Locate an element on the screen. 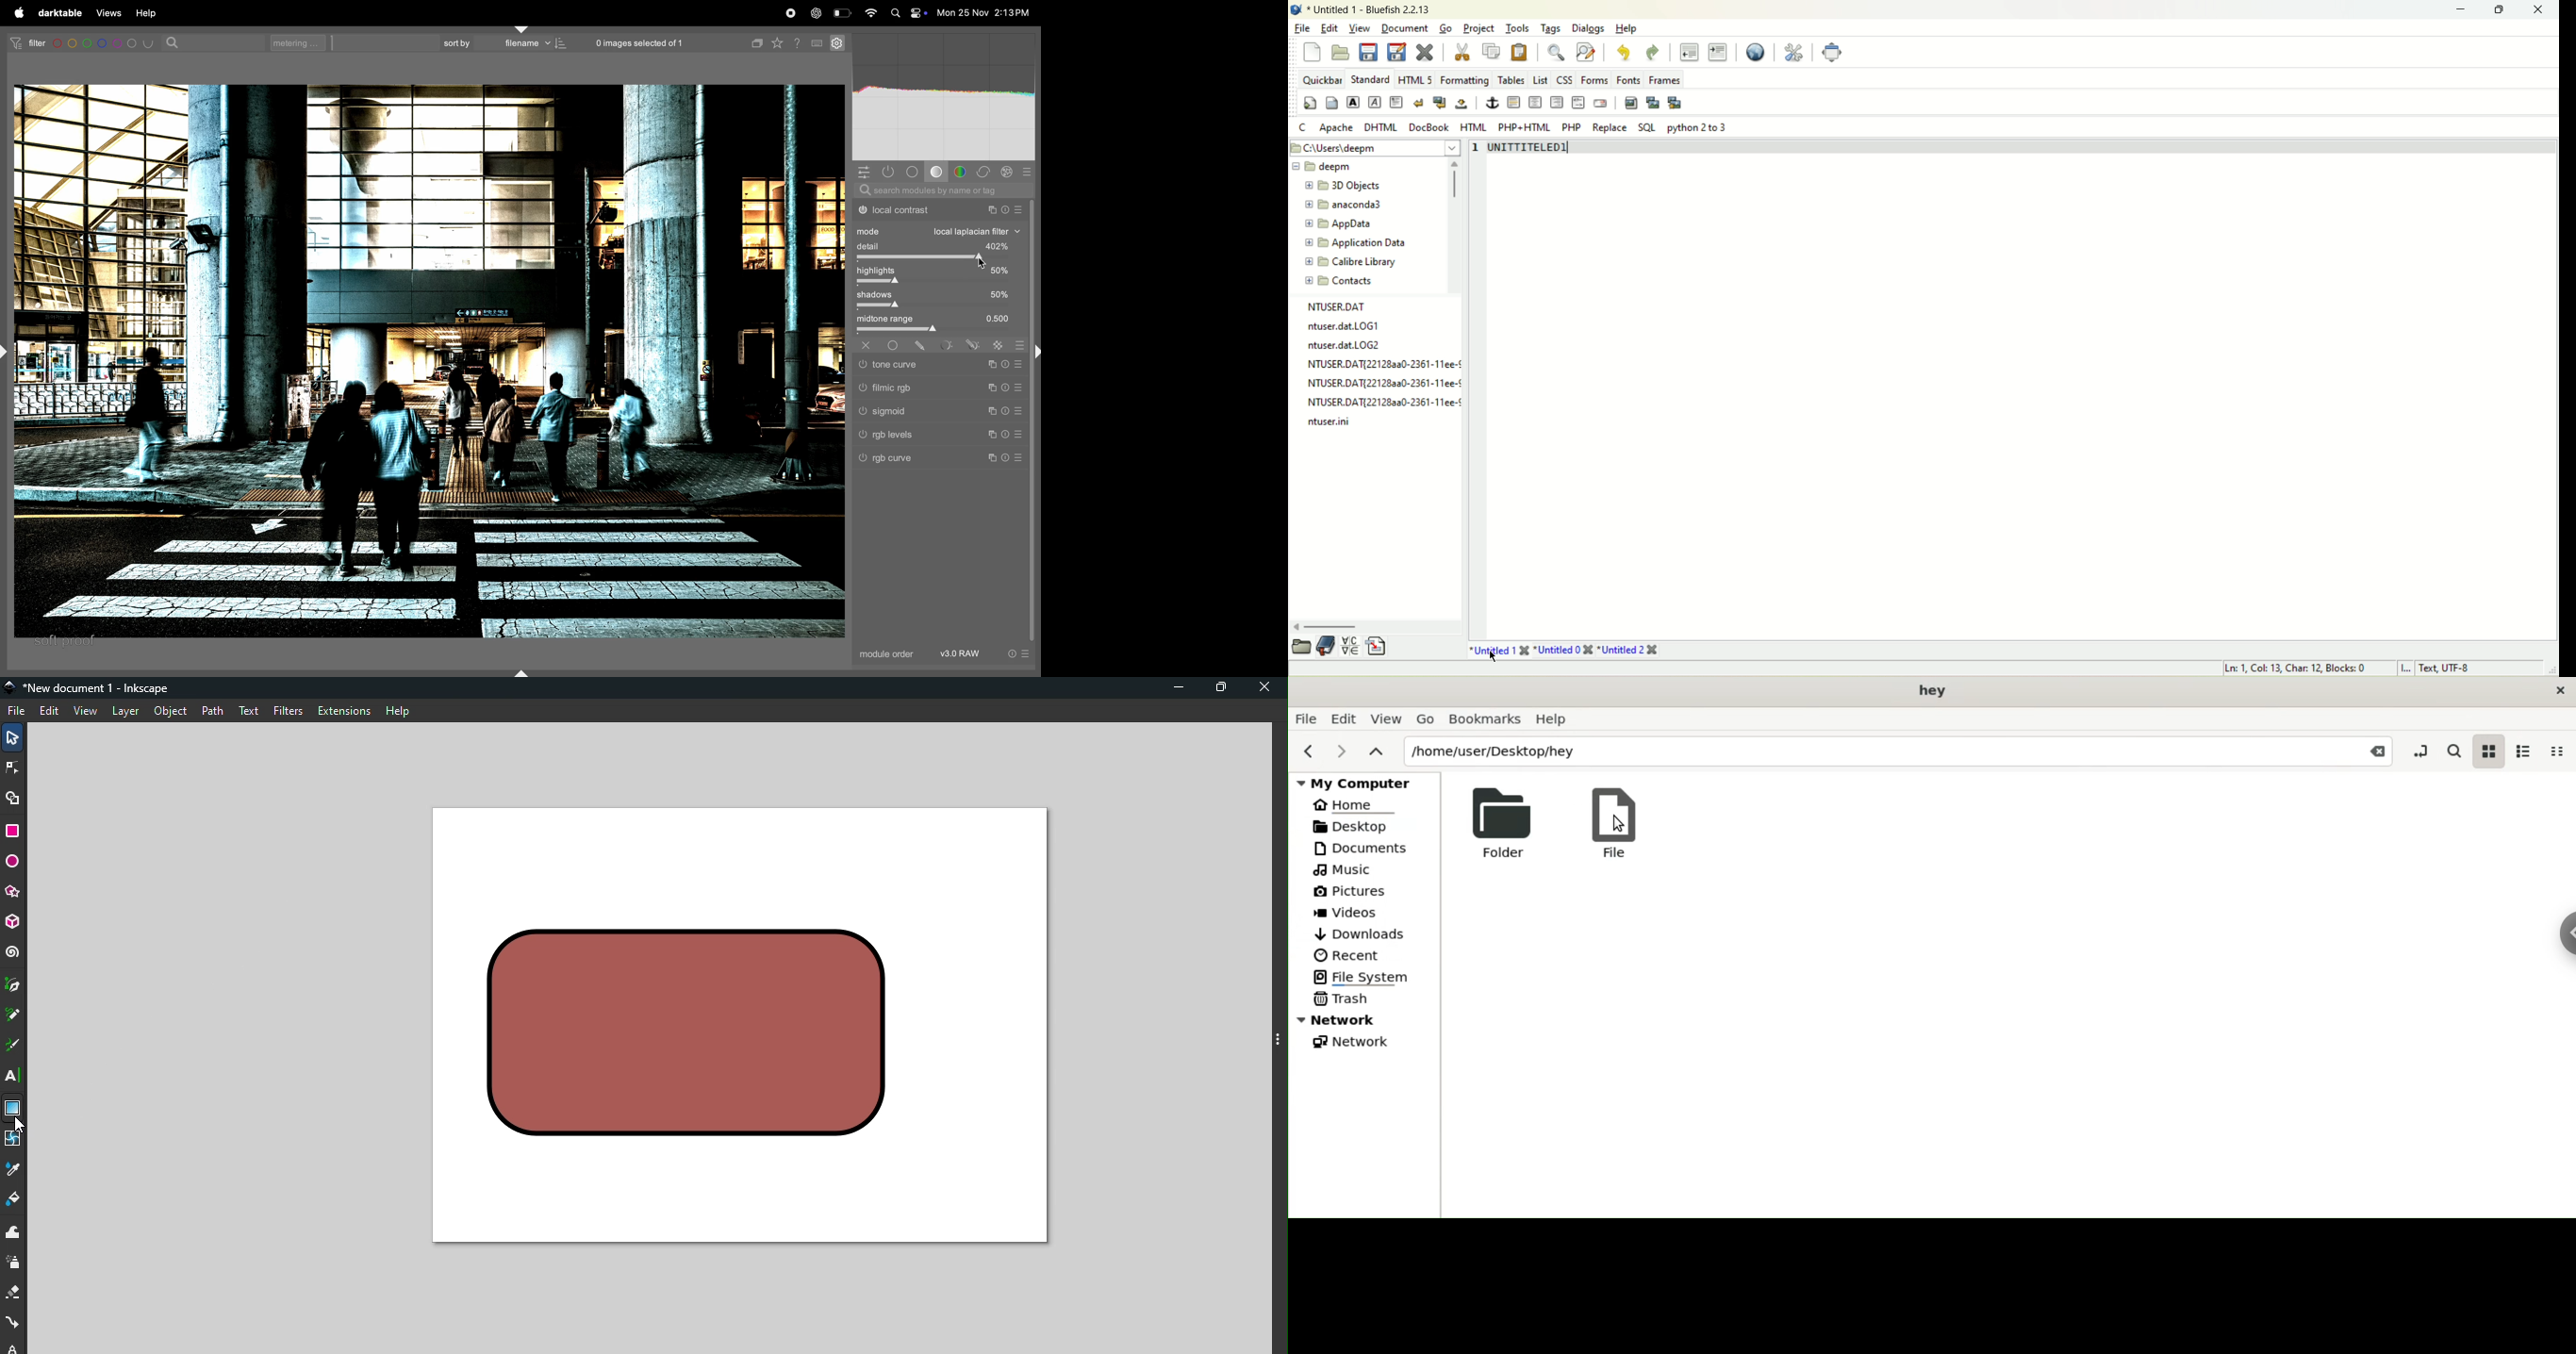 The width and height of the screenshot is (2576, 1372). star/polygon tool is located at coordinates (13, 891).